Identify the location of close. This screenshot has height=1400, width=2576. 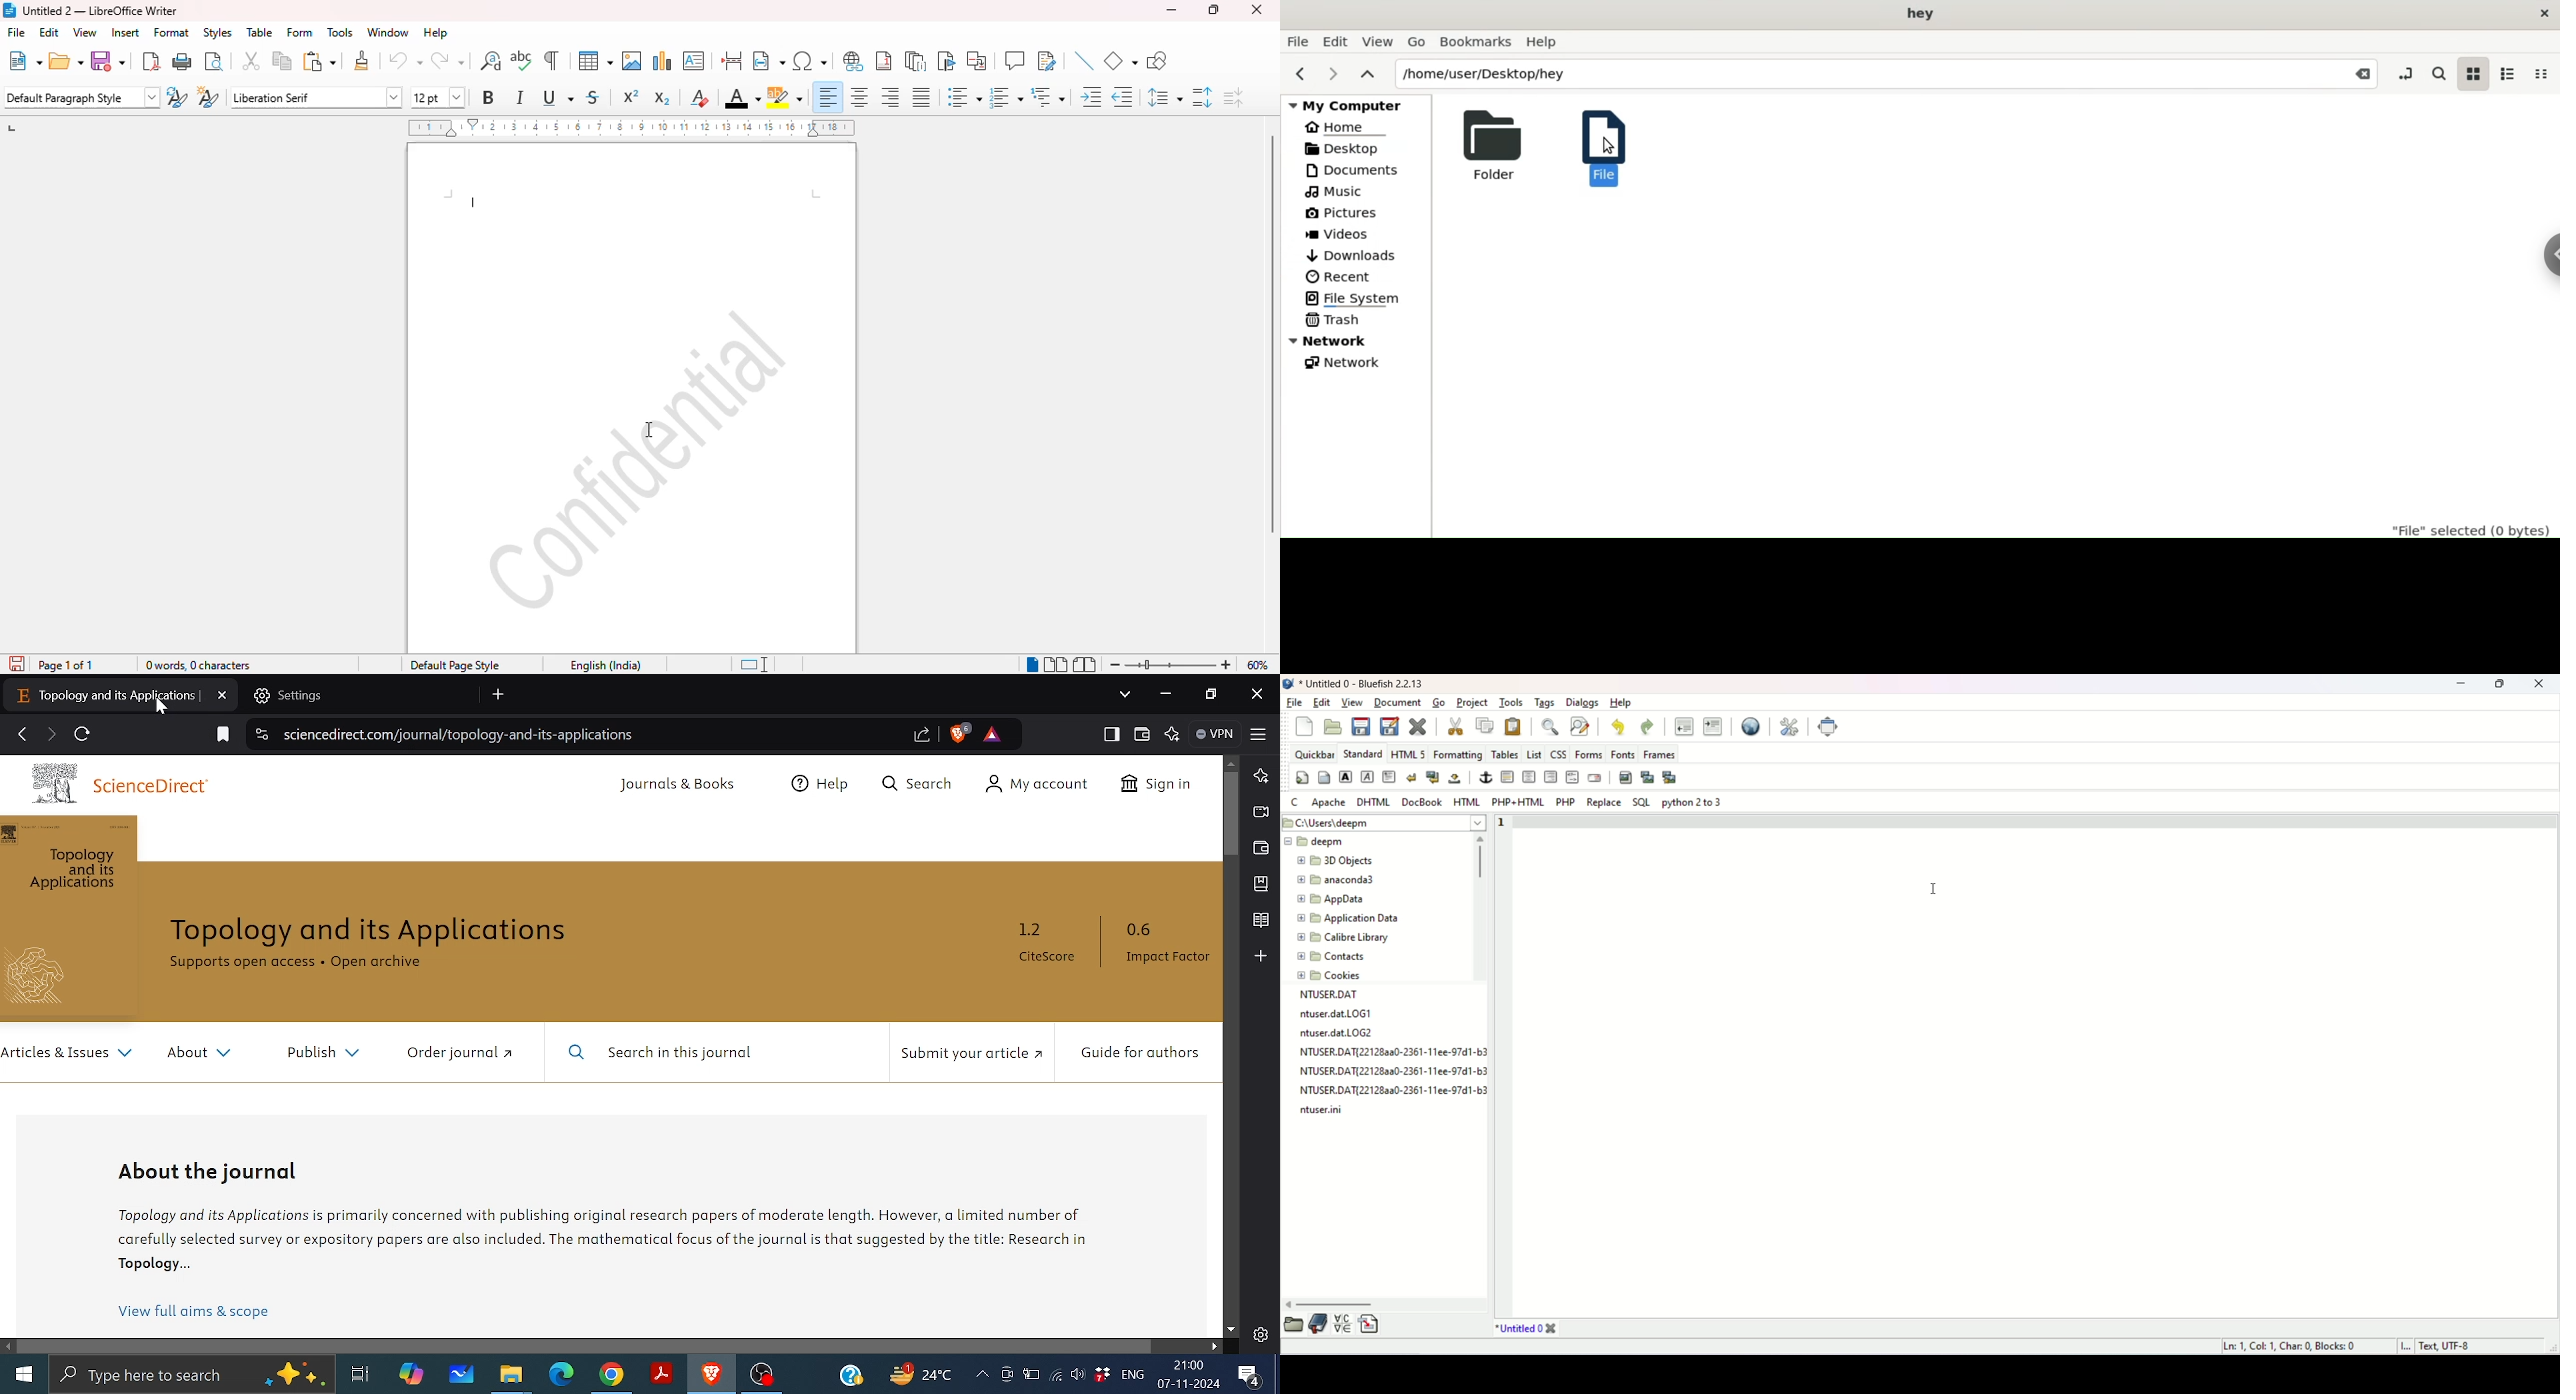
(2541, 13).